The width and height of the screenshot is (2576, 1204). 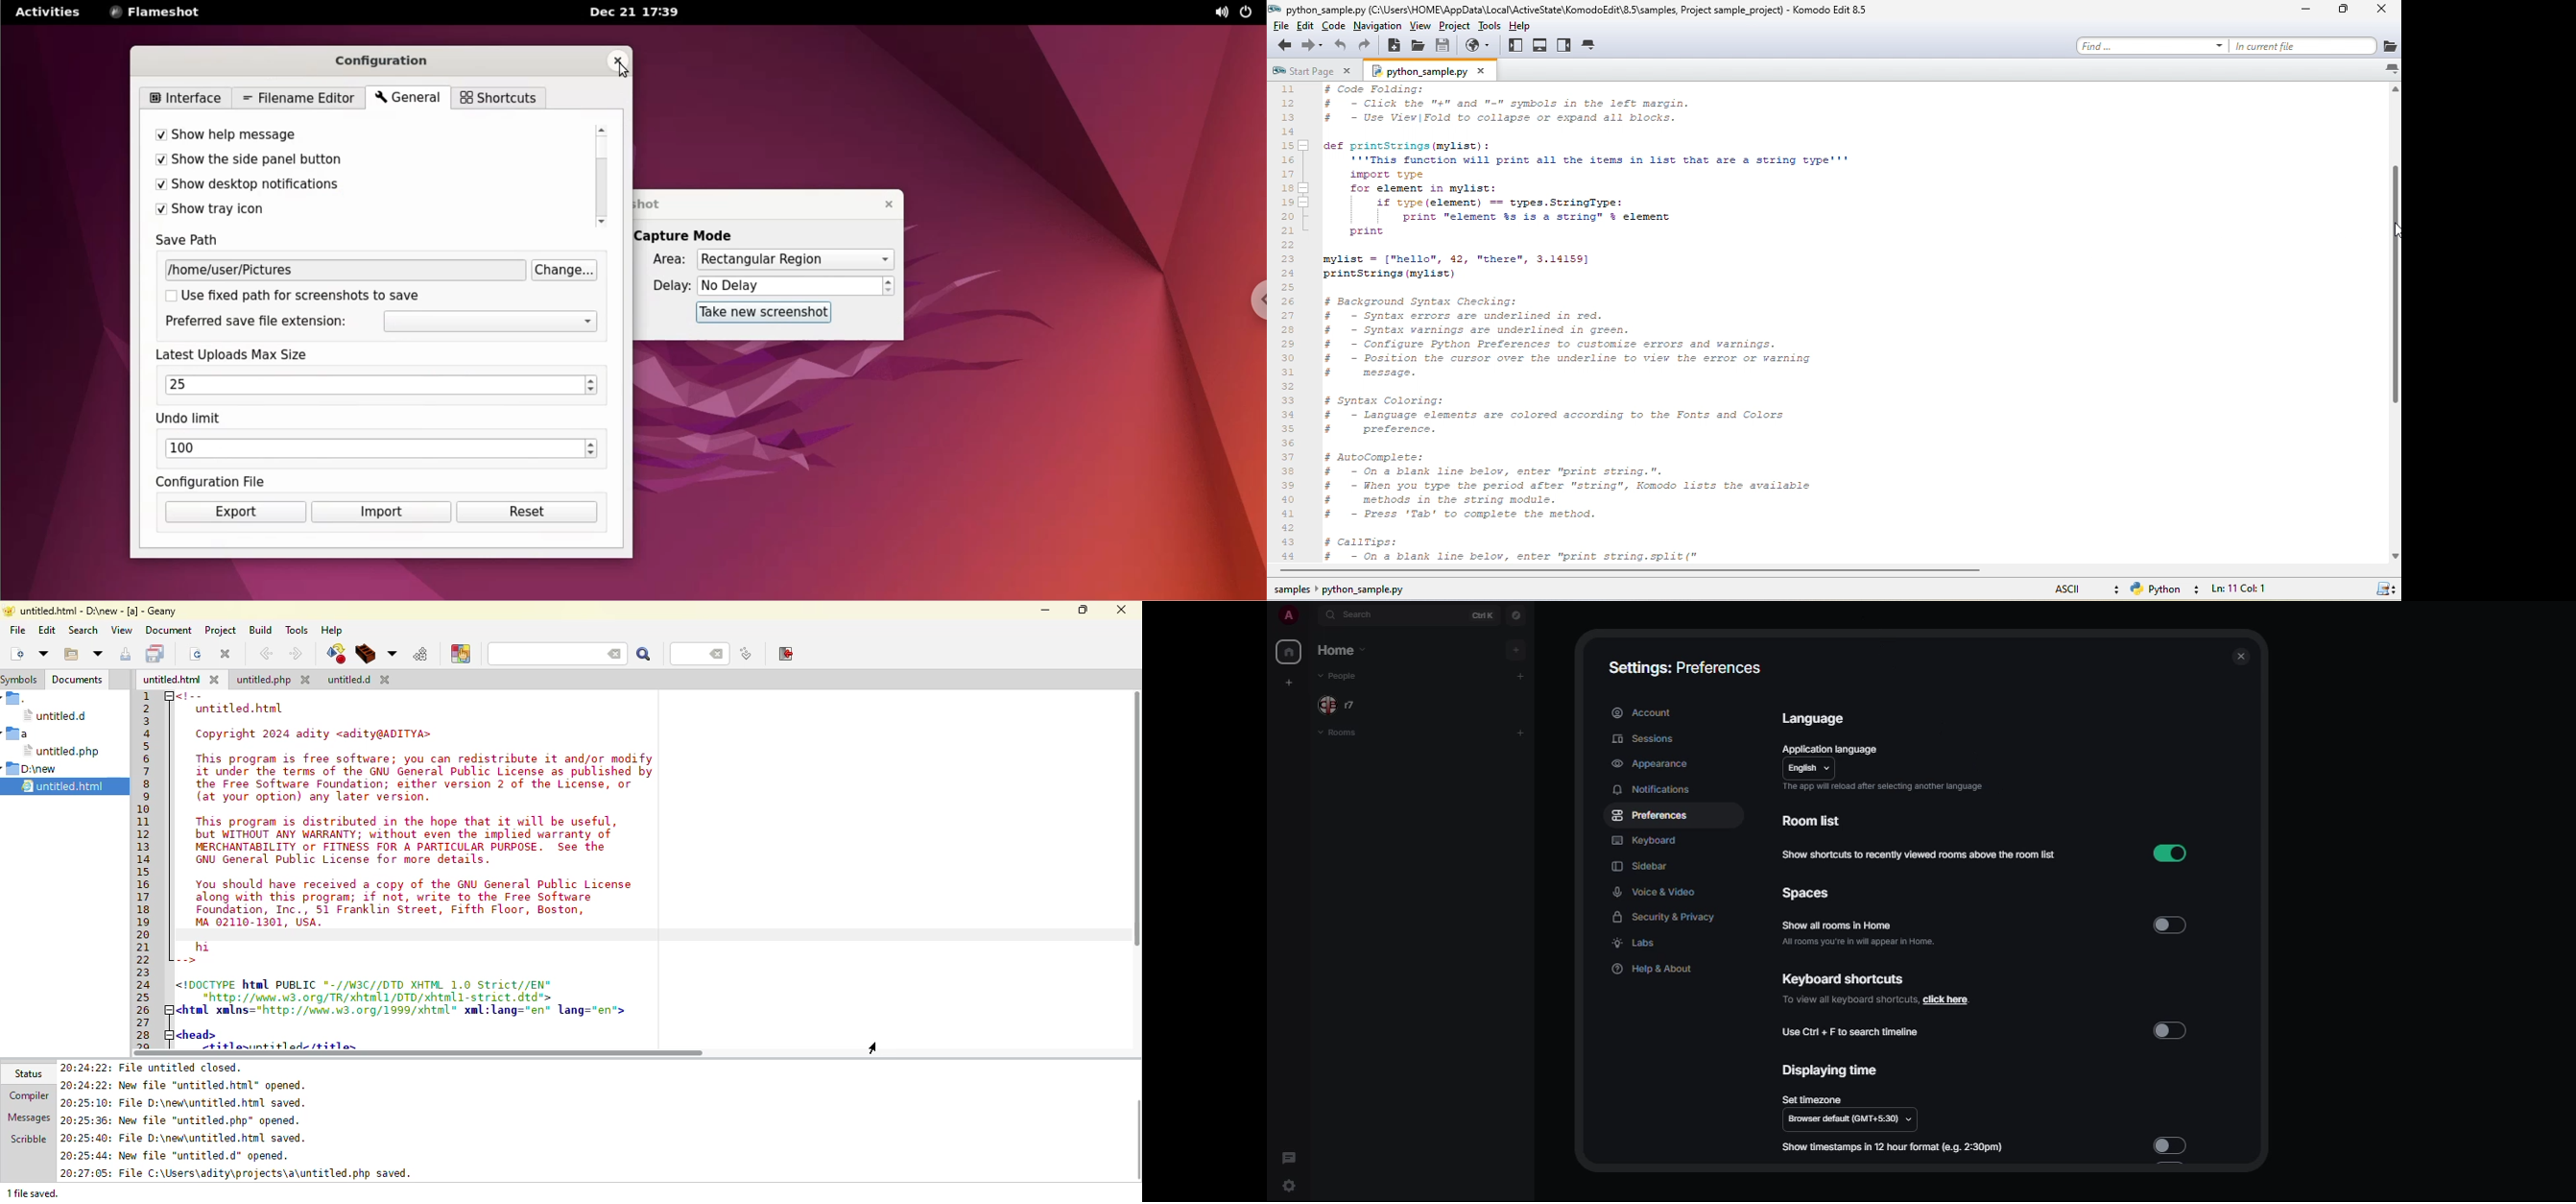 I want to click on threads, so click(x=1290, y=1156).